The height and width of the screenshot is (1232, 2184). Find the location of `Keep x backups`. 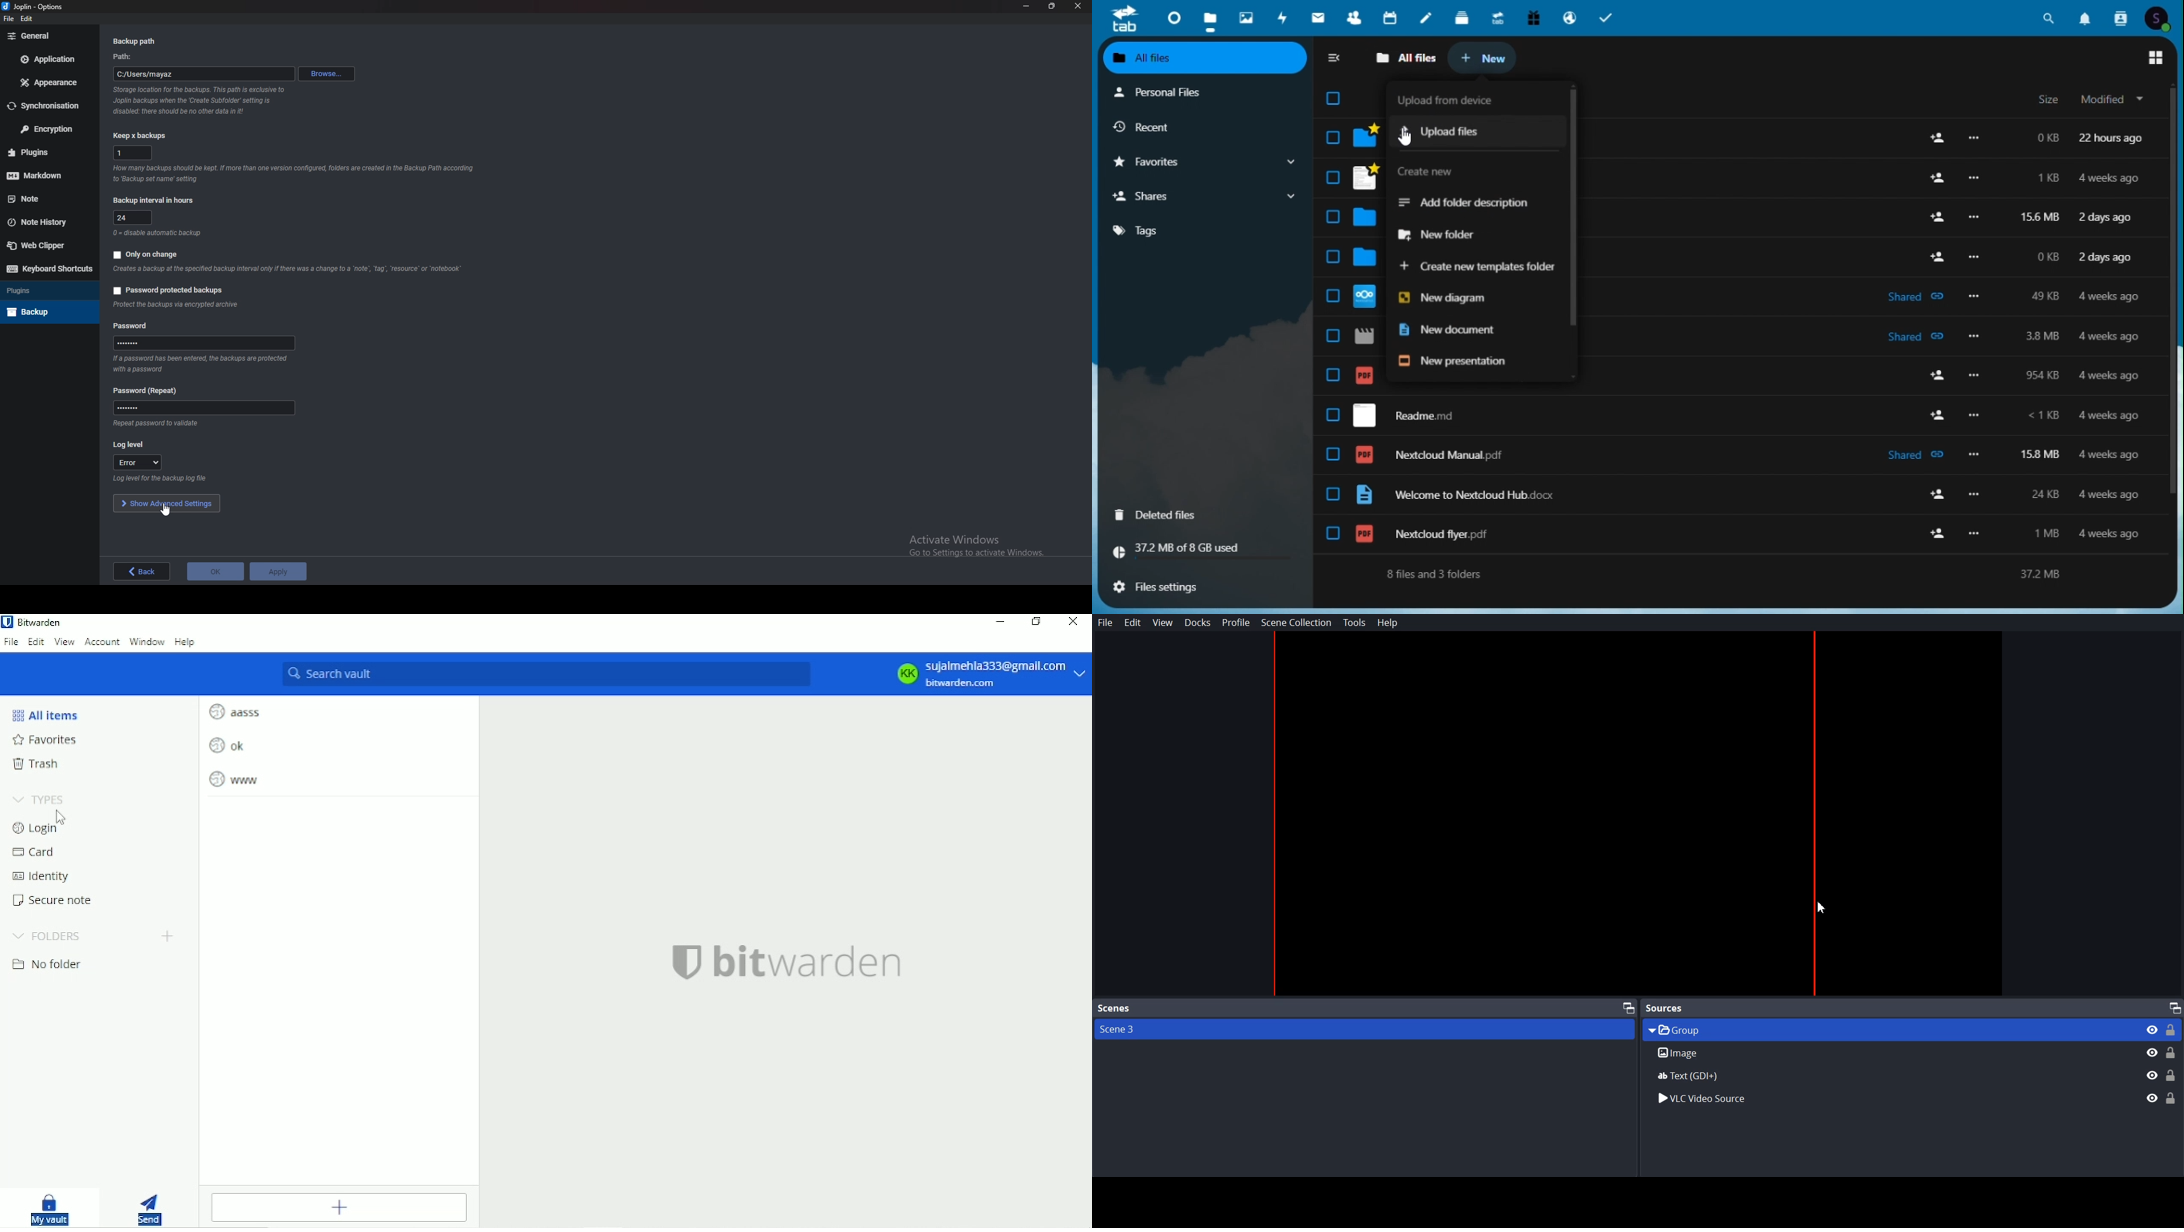

Keep x backups is located at coordinates (142, 135).